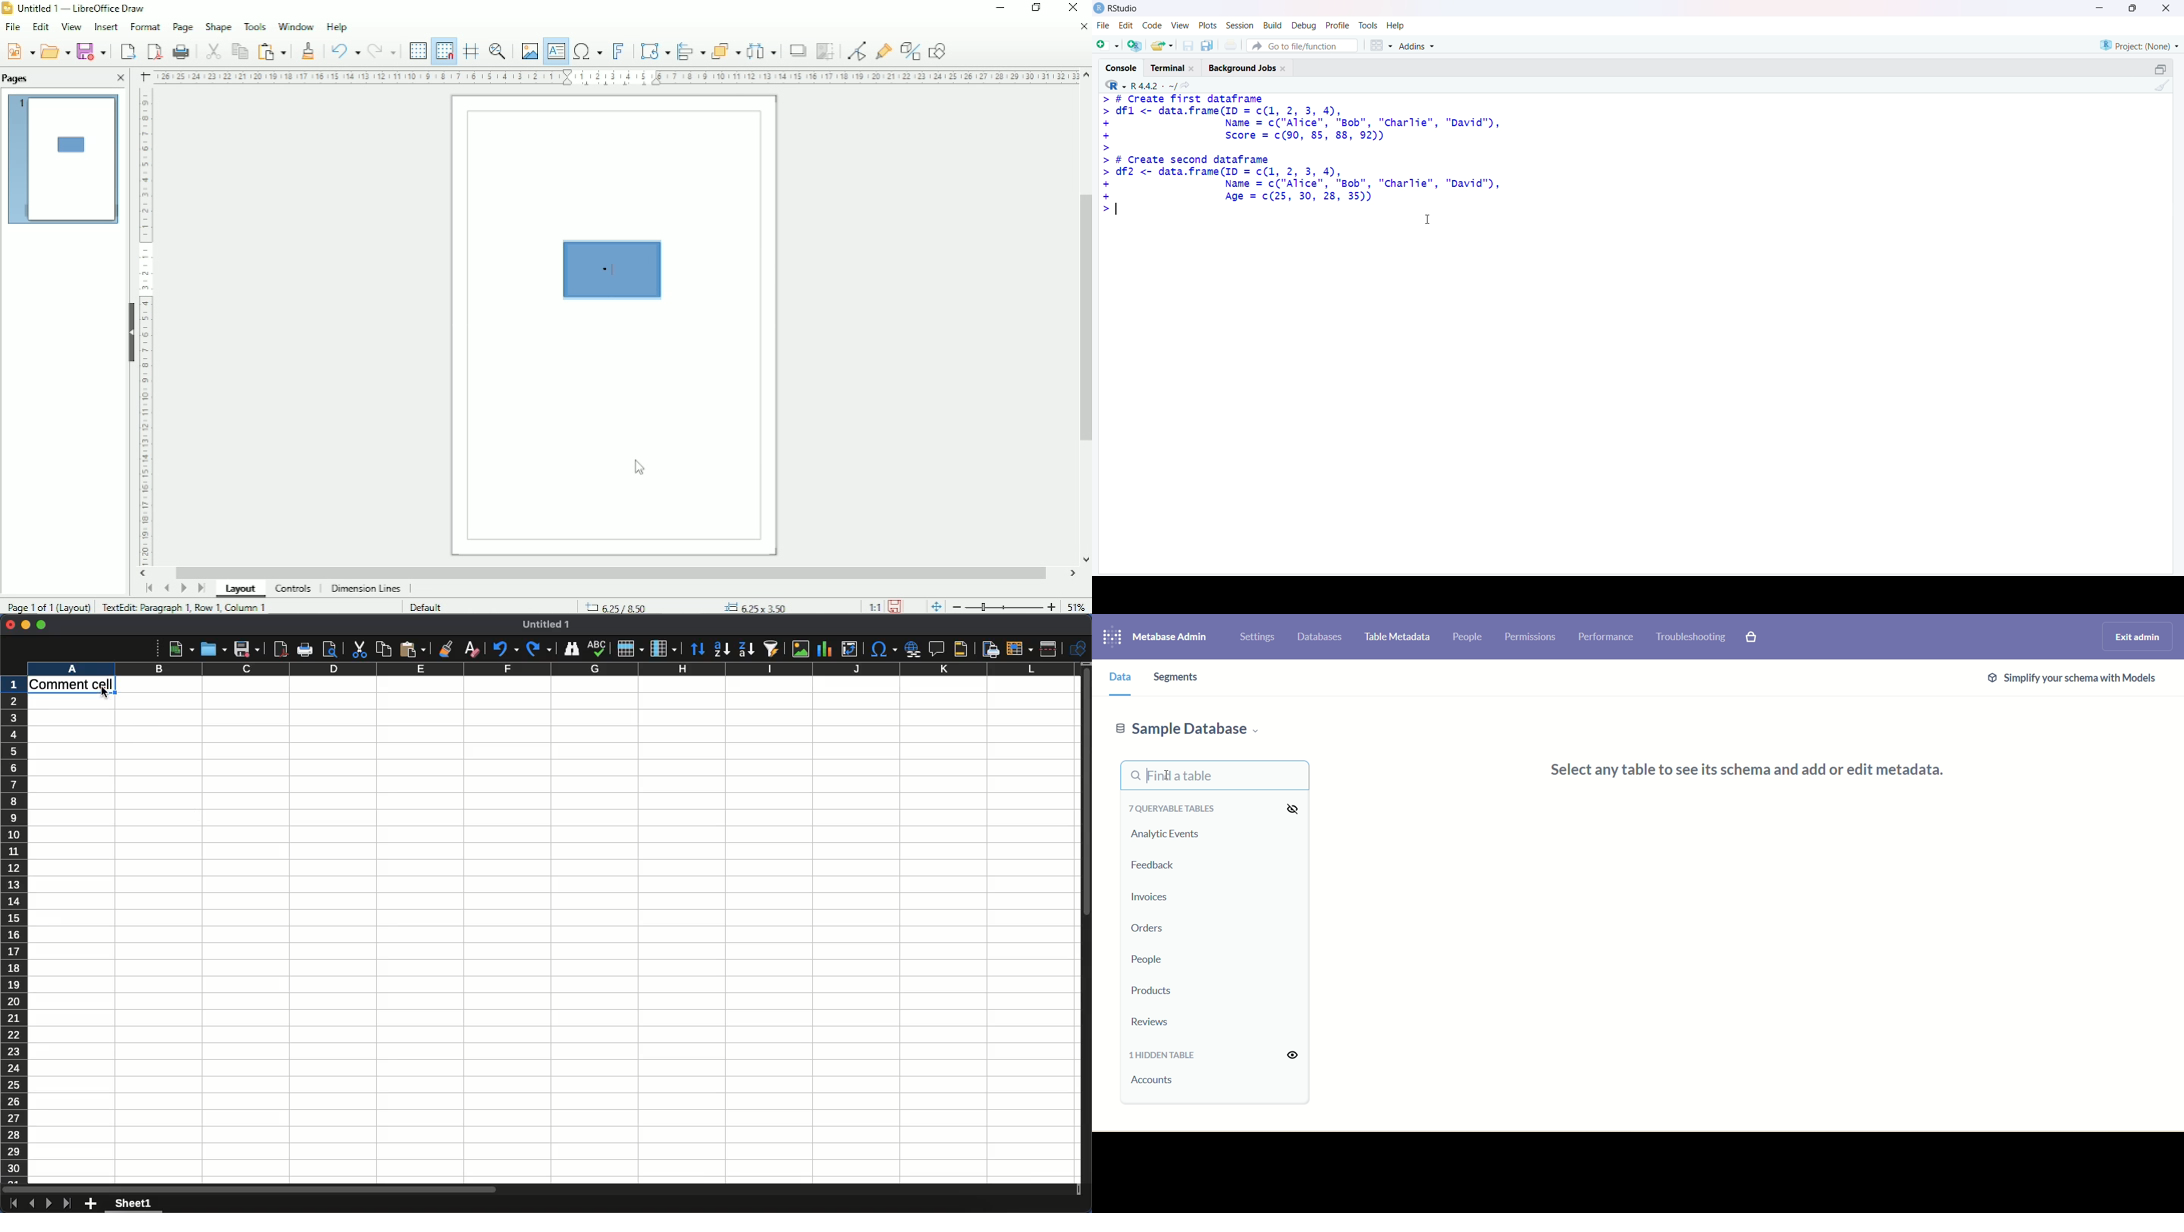 The width and height of the screenshot is (2184, 1232). Describe the element at coordinates (179, 649) in the screenshot. I see `New` at that location.